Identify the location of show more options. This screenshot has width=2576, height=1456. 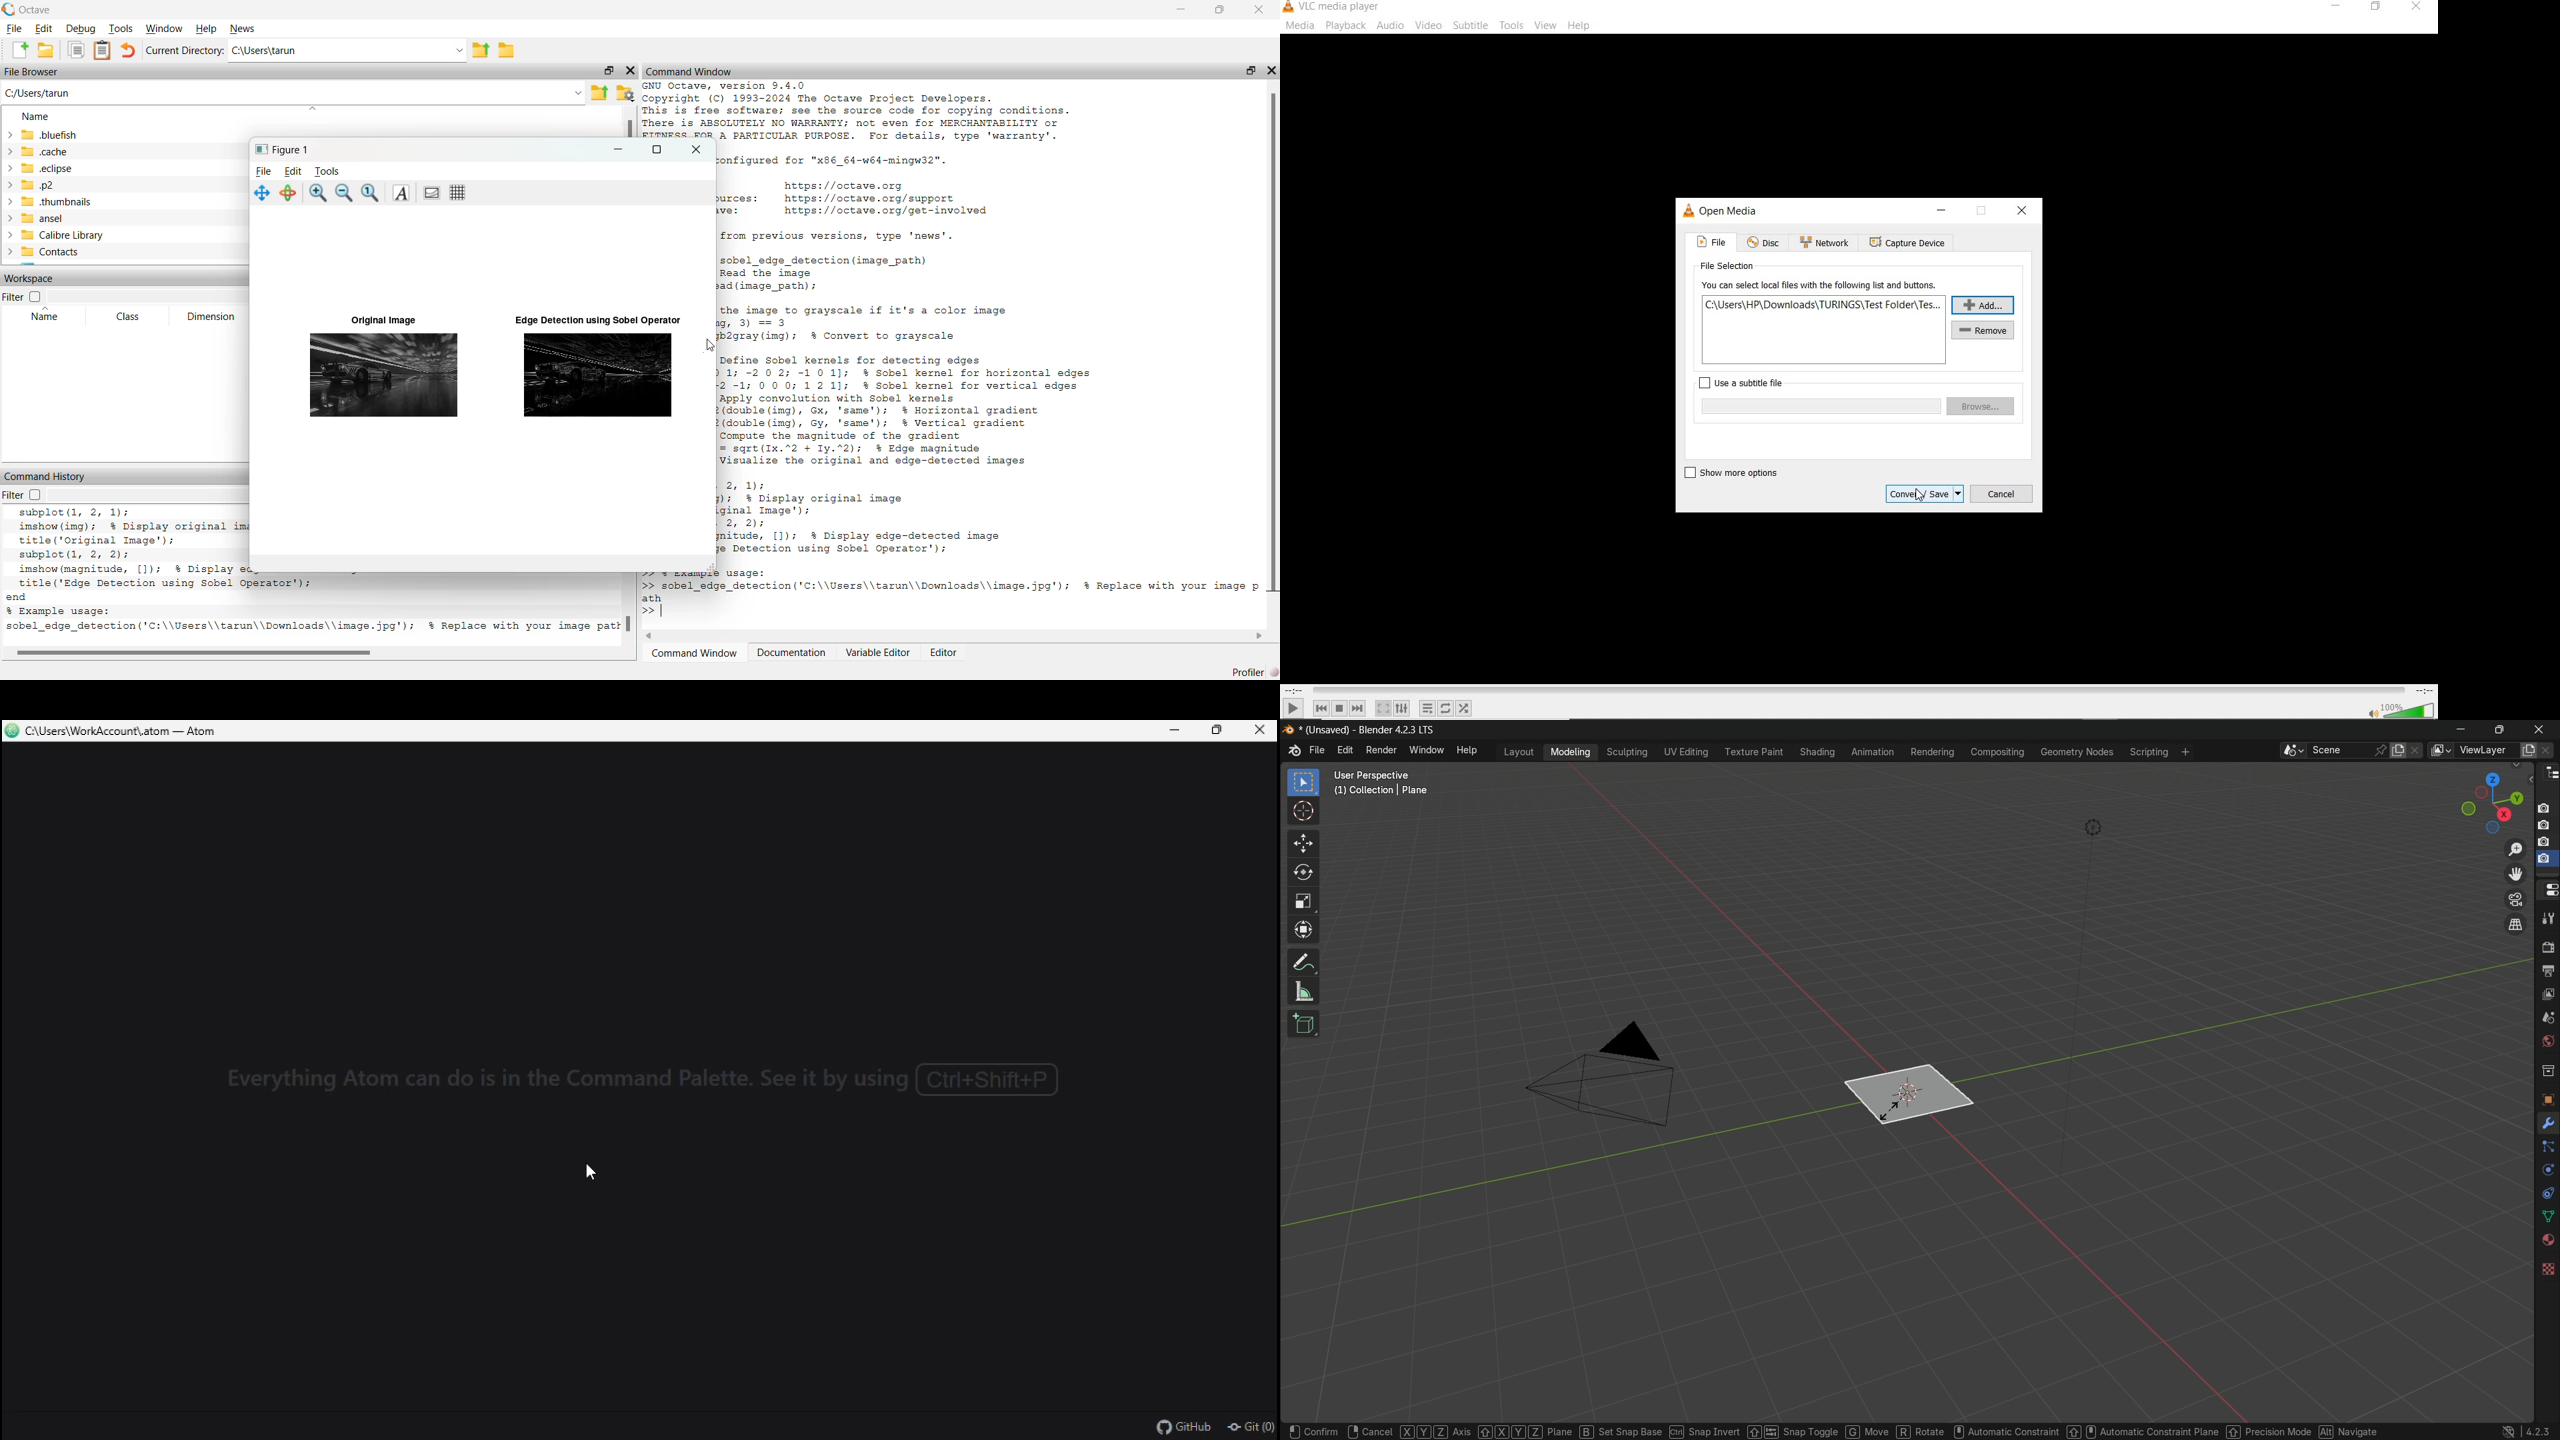
(1736, 472).